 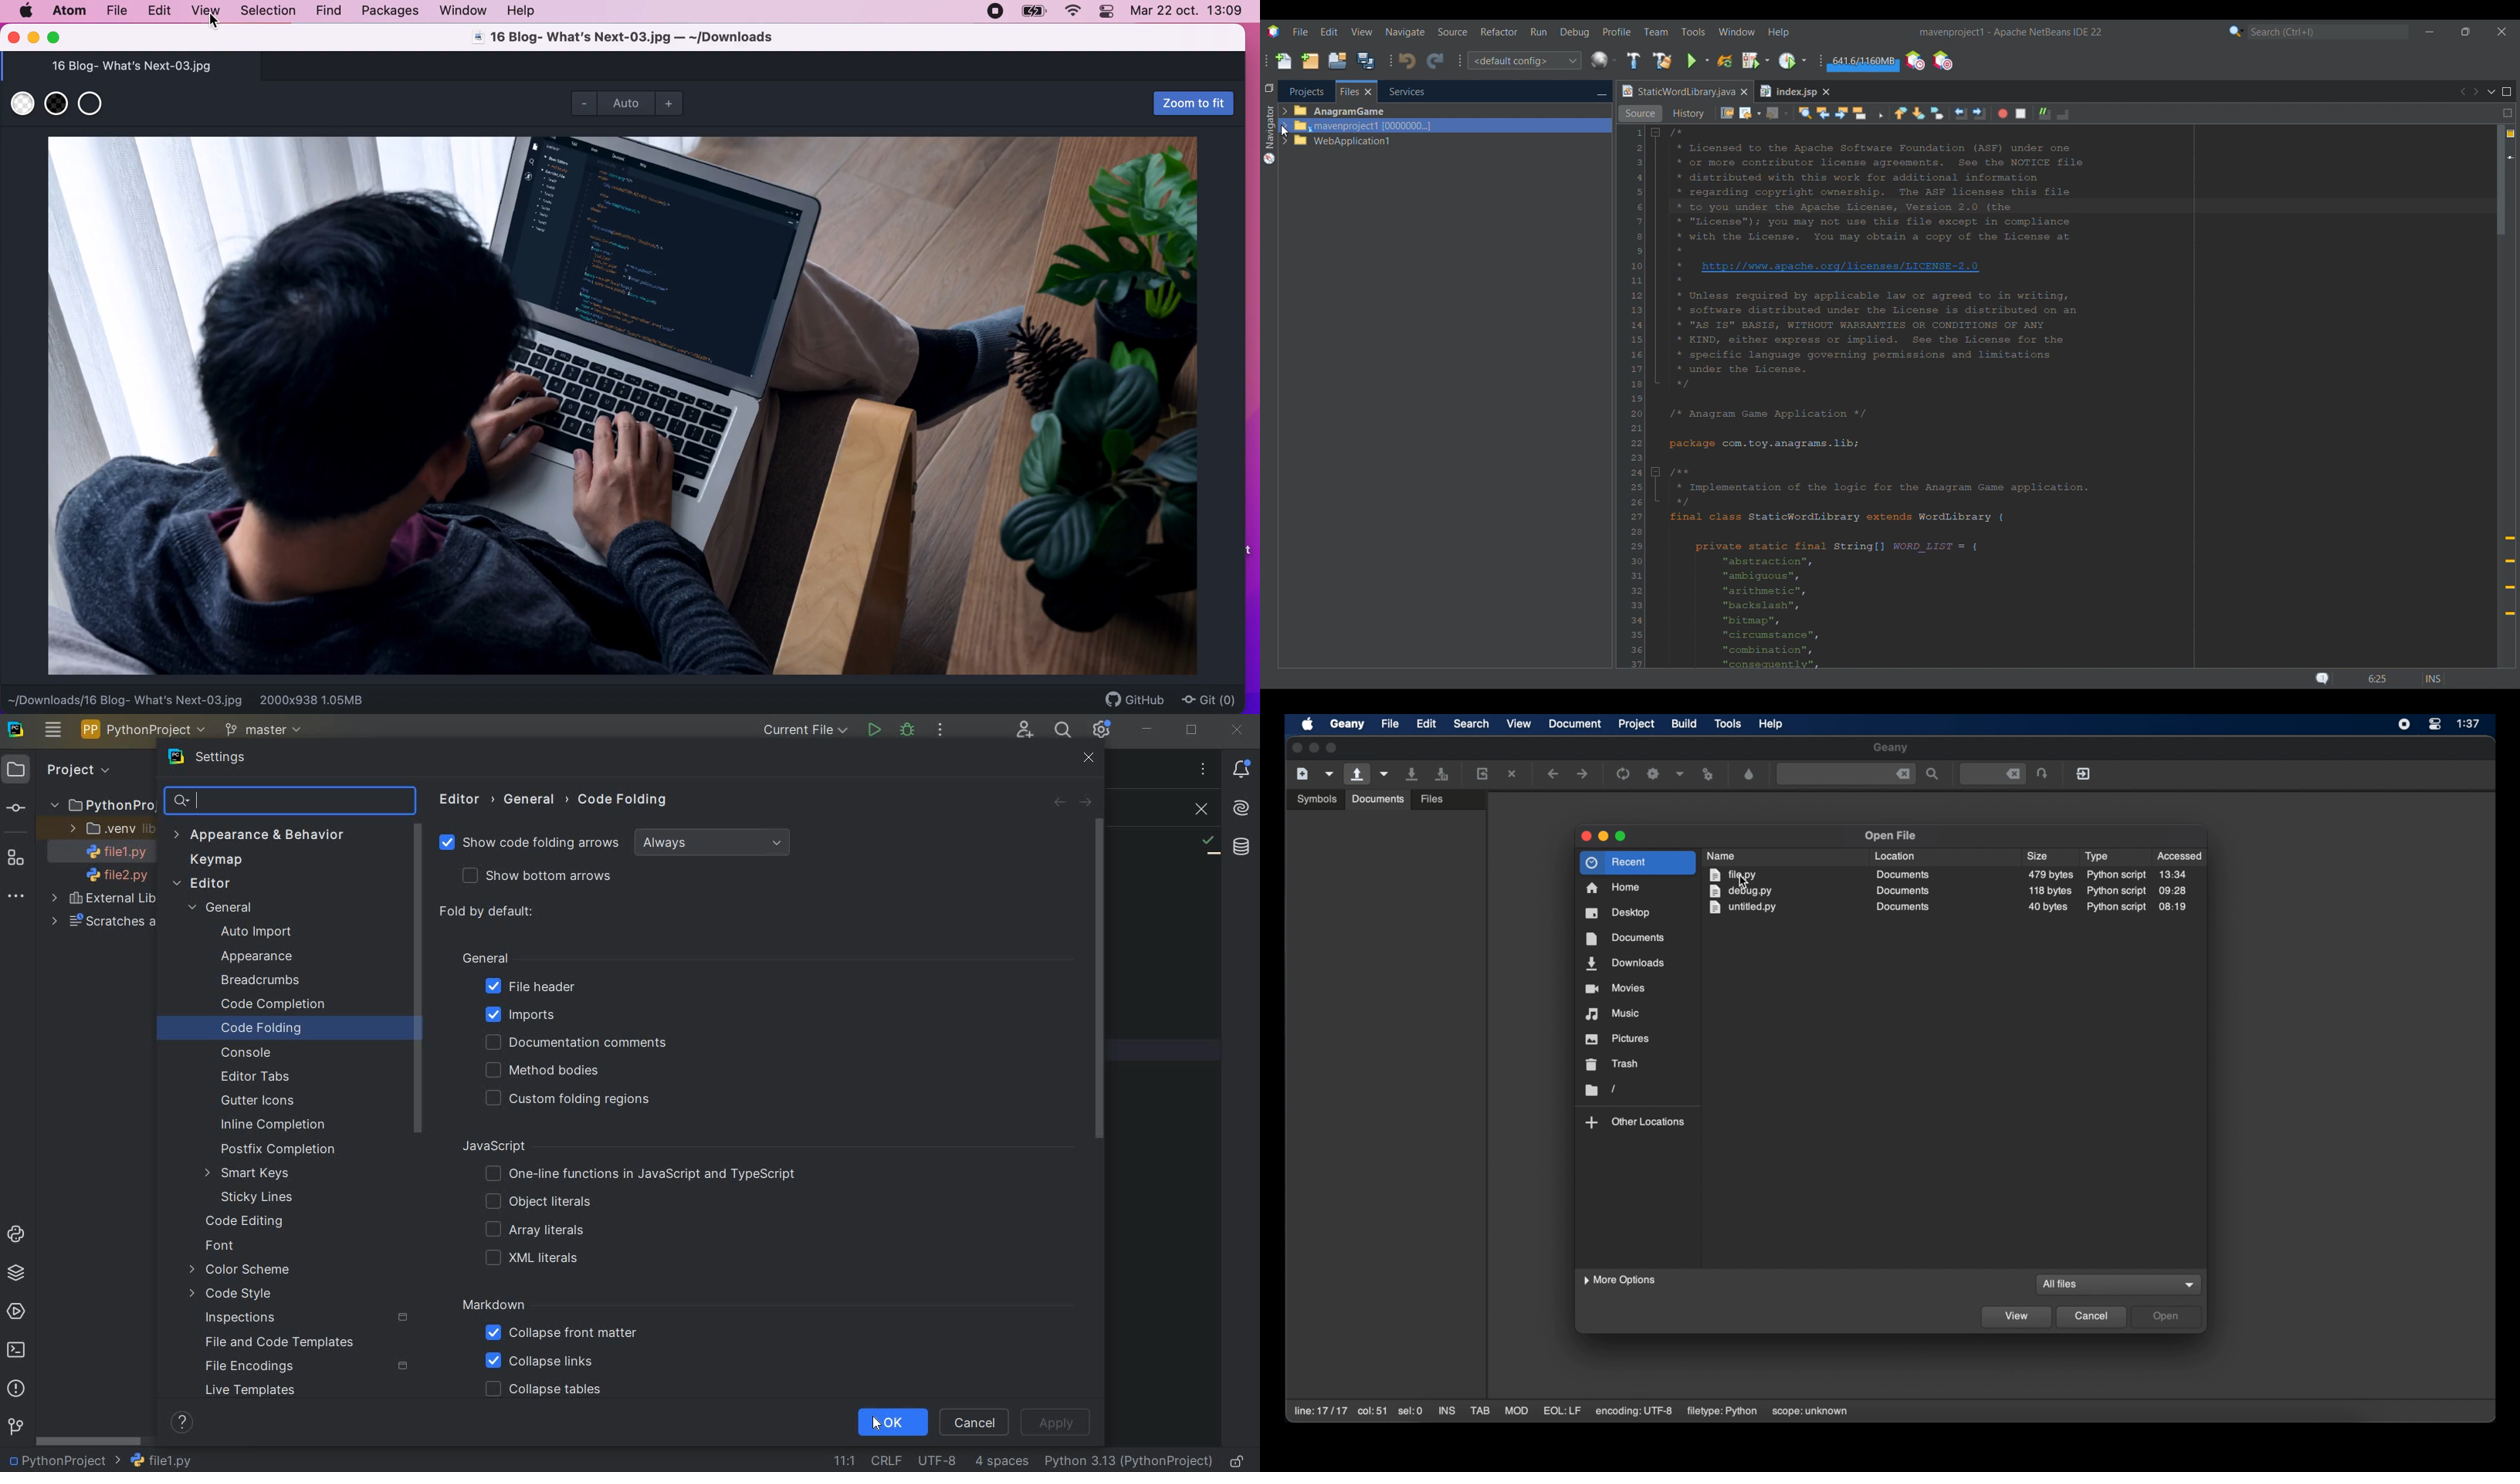 I want to click on FILE ENCODING, so click(x=934, y=1460).